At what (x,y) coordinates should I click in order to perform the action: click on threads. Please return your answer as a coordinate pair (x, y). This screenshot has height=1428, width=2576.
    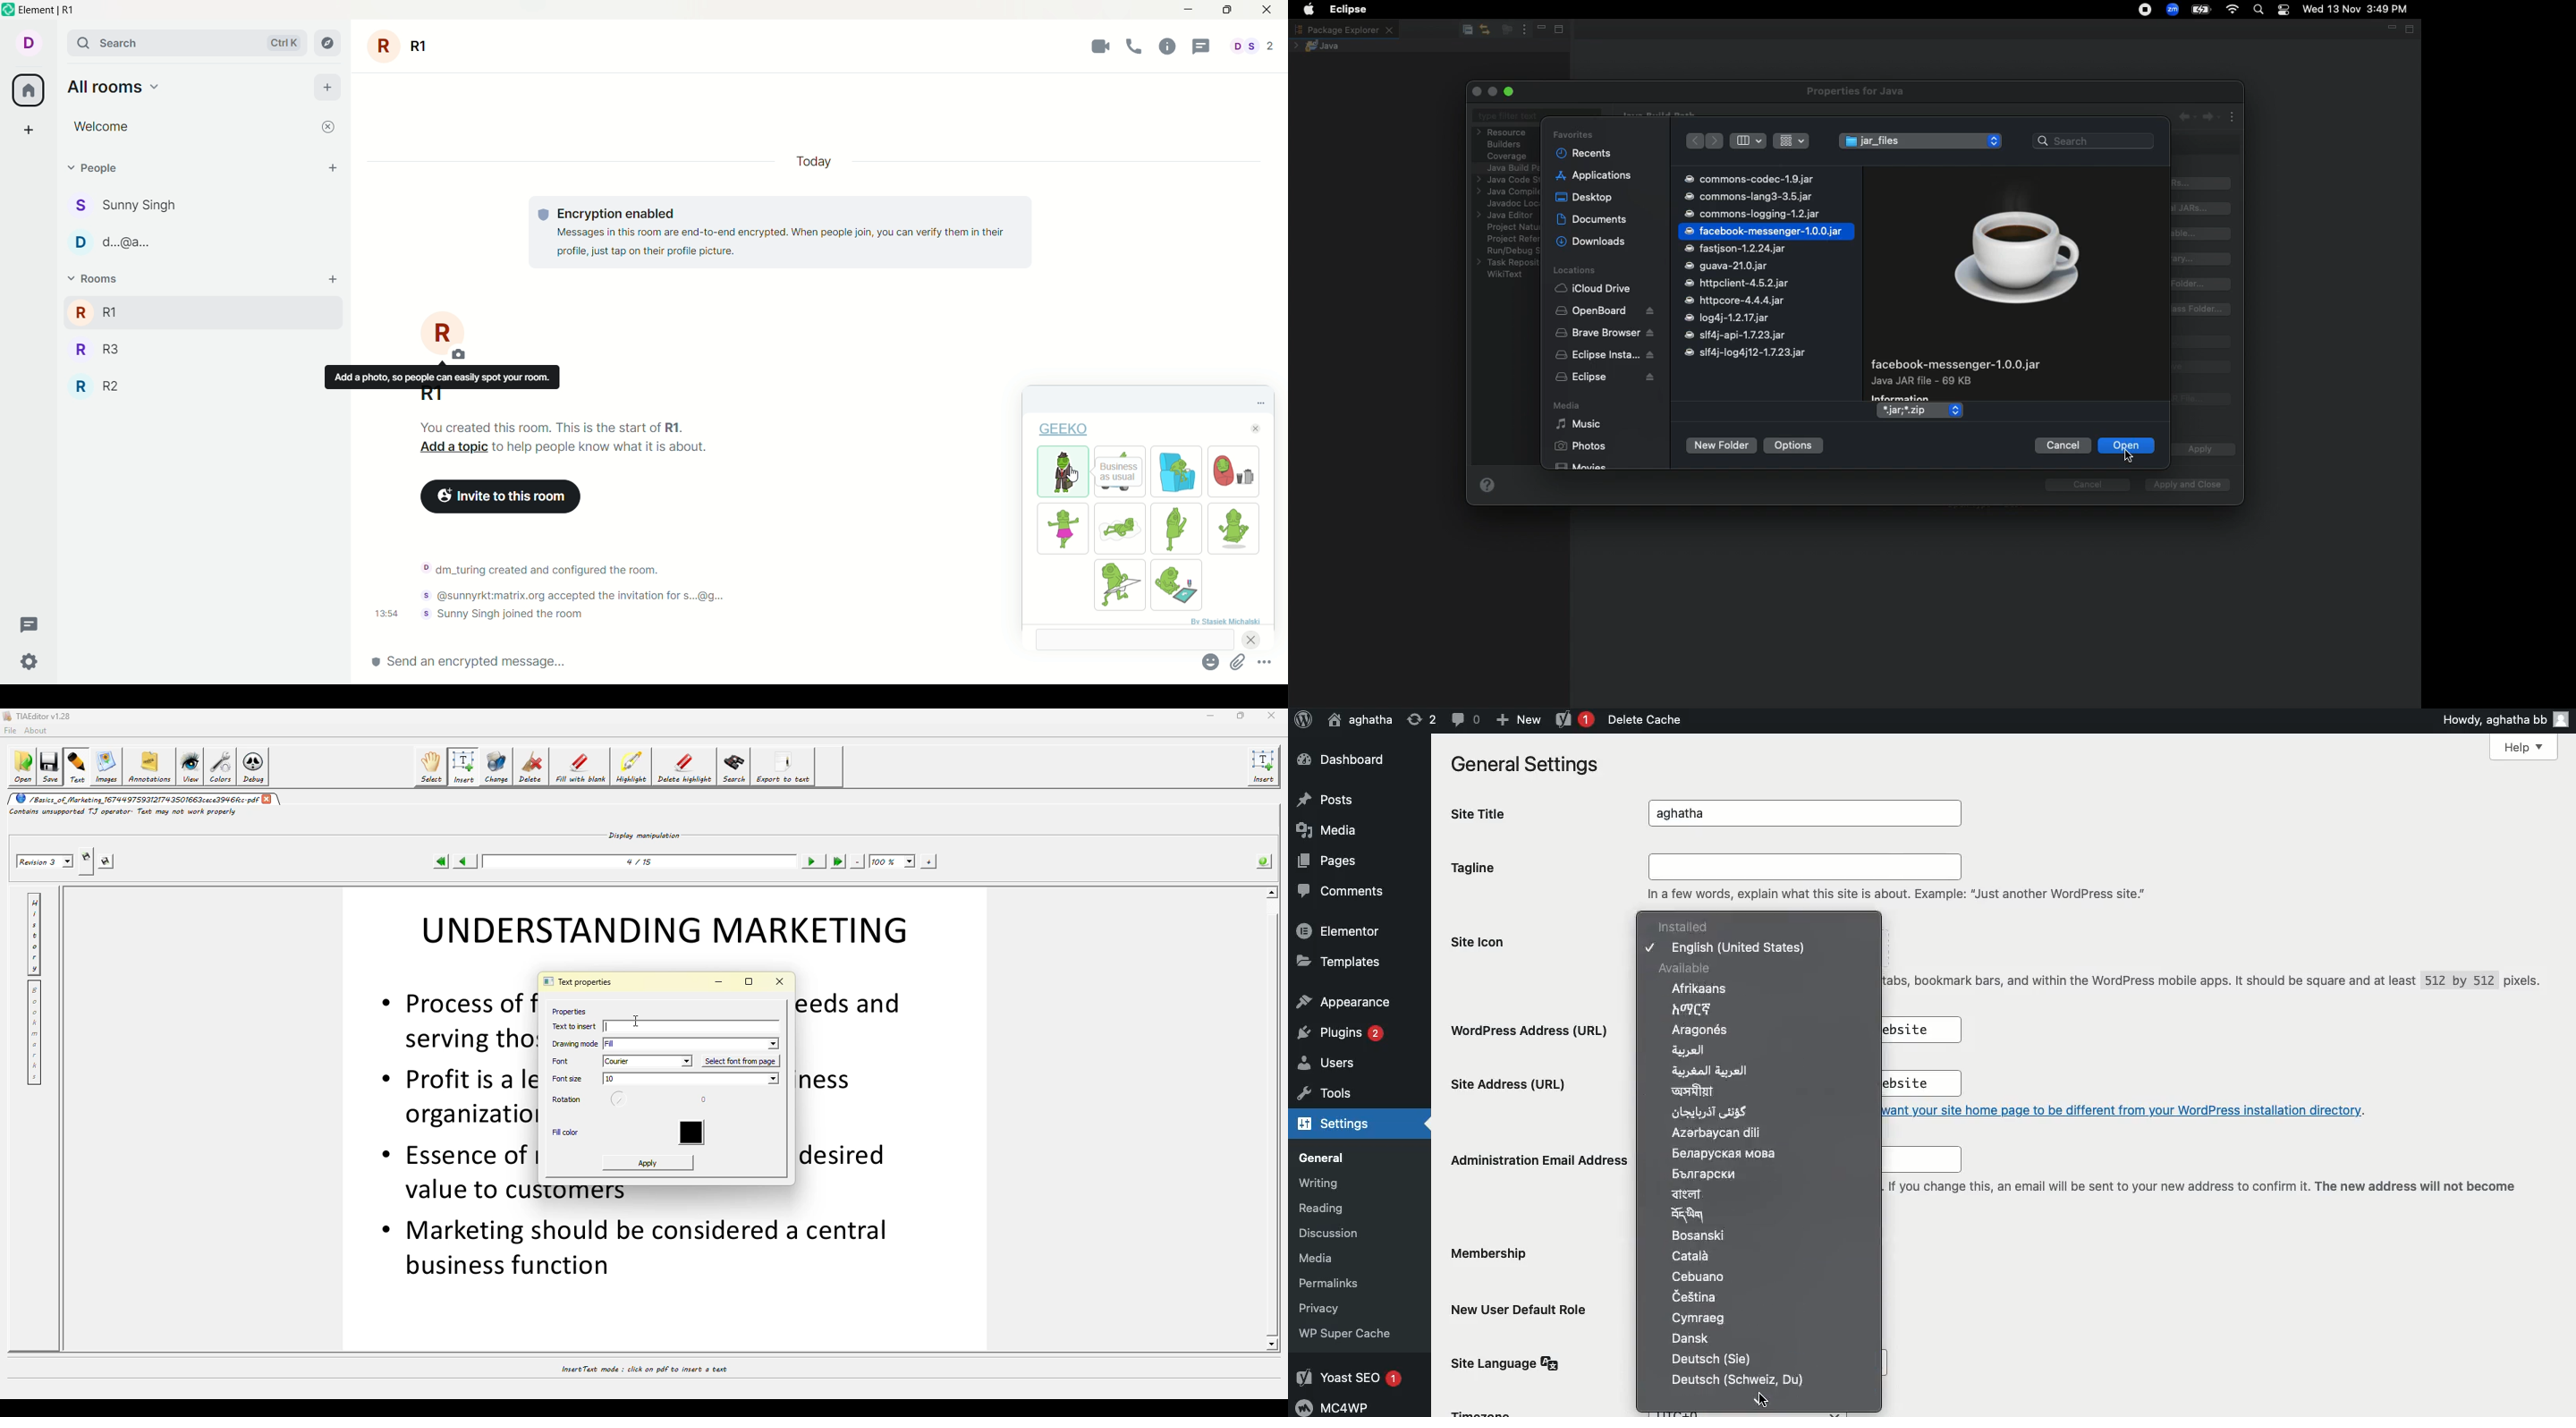
    Looking at the image, I should click on (1201, 46).